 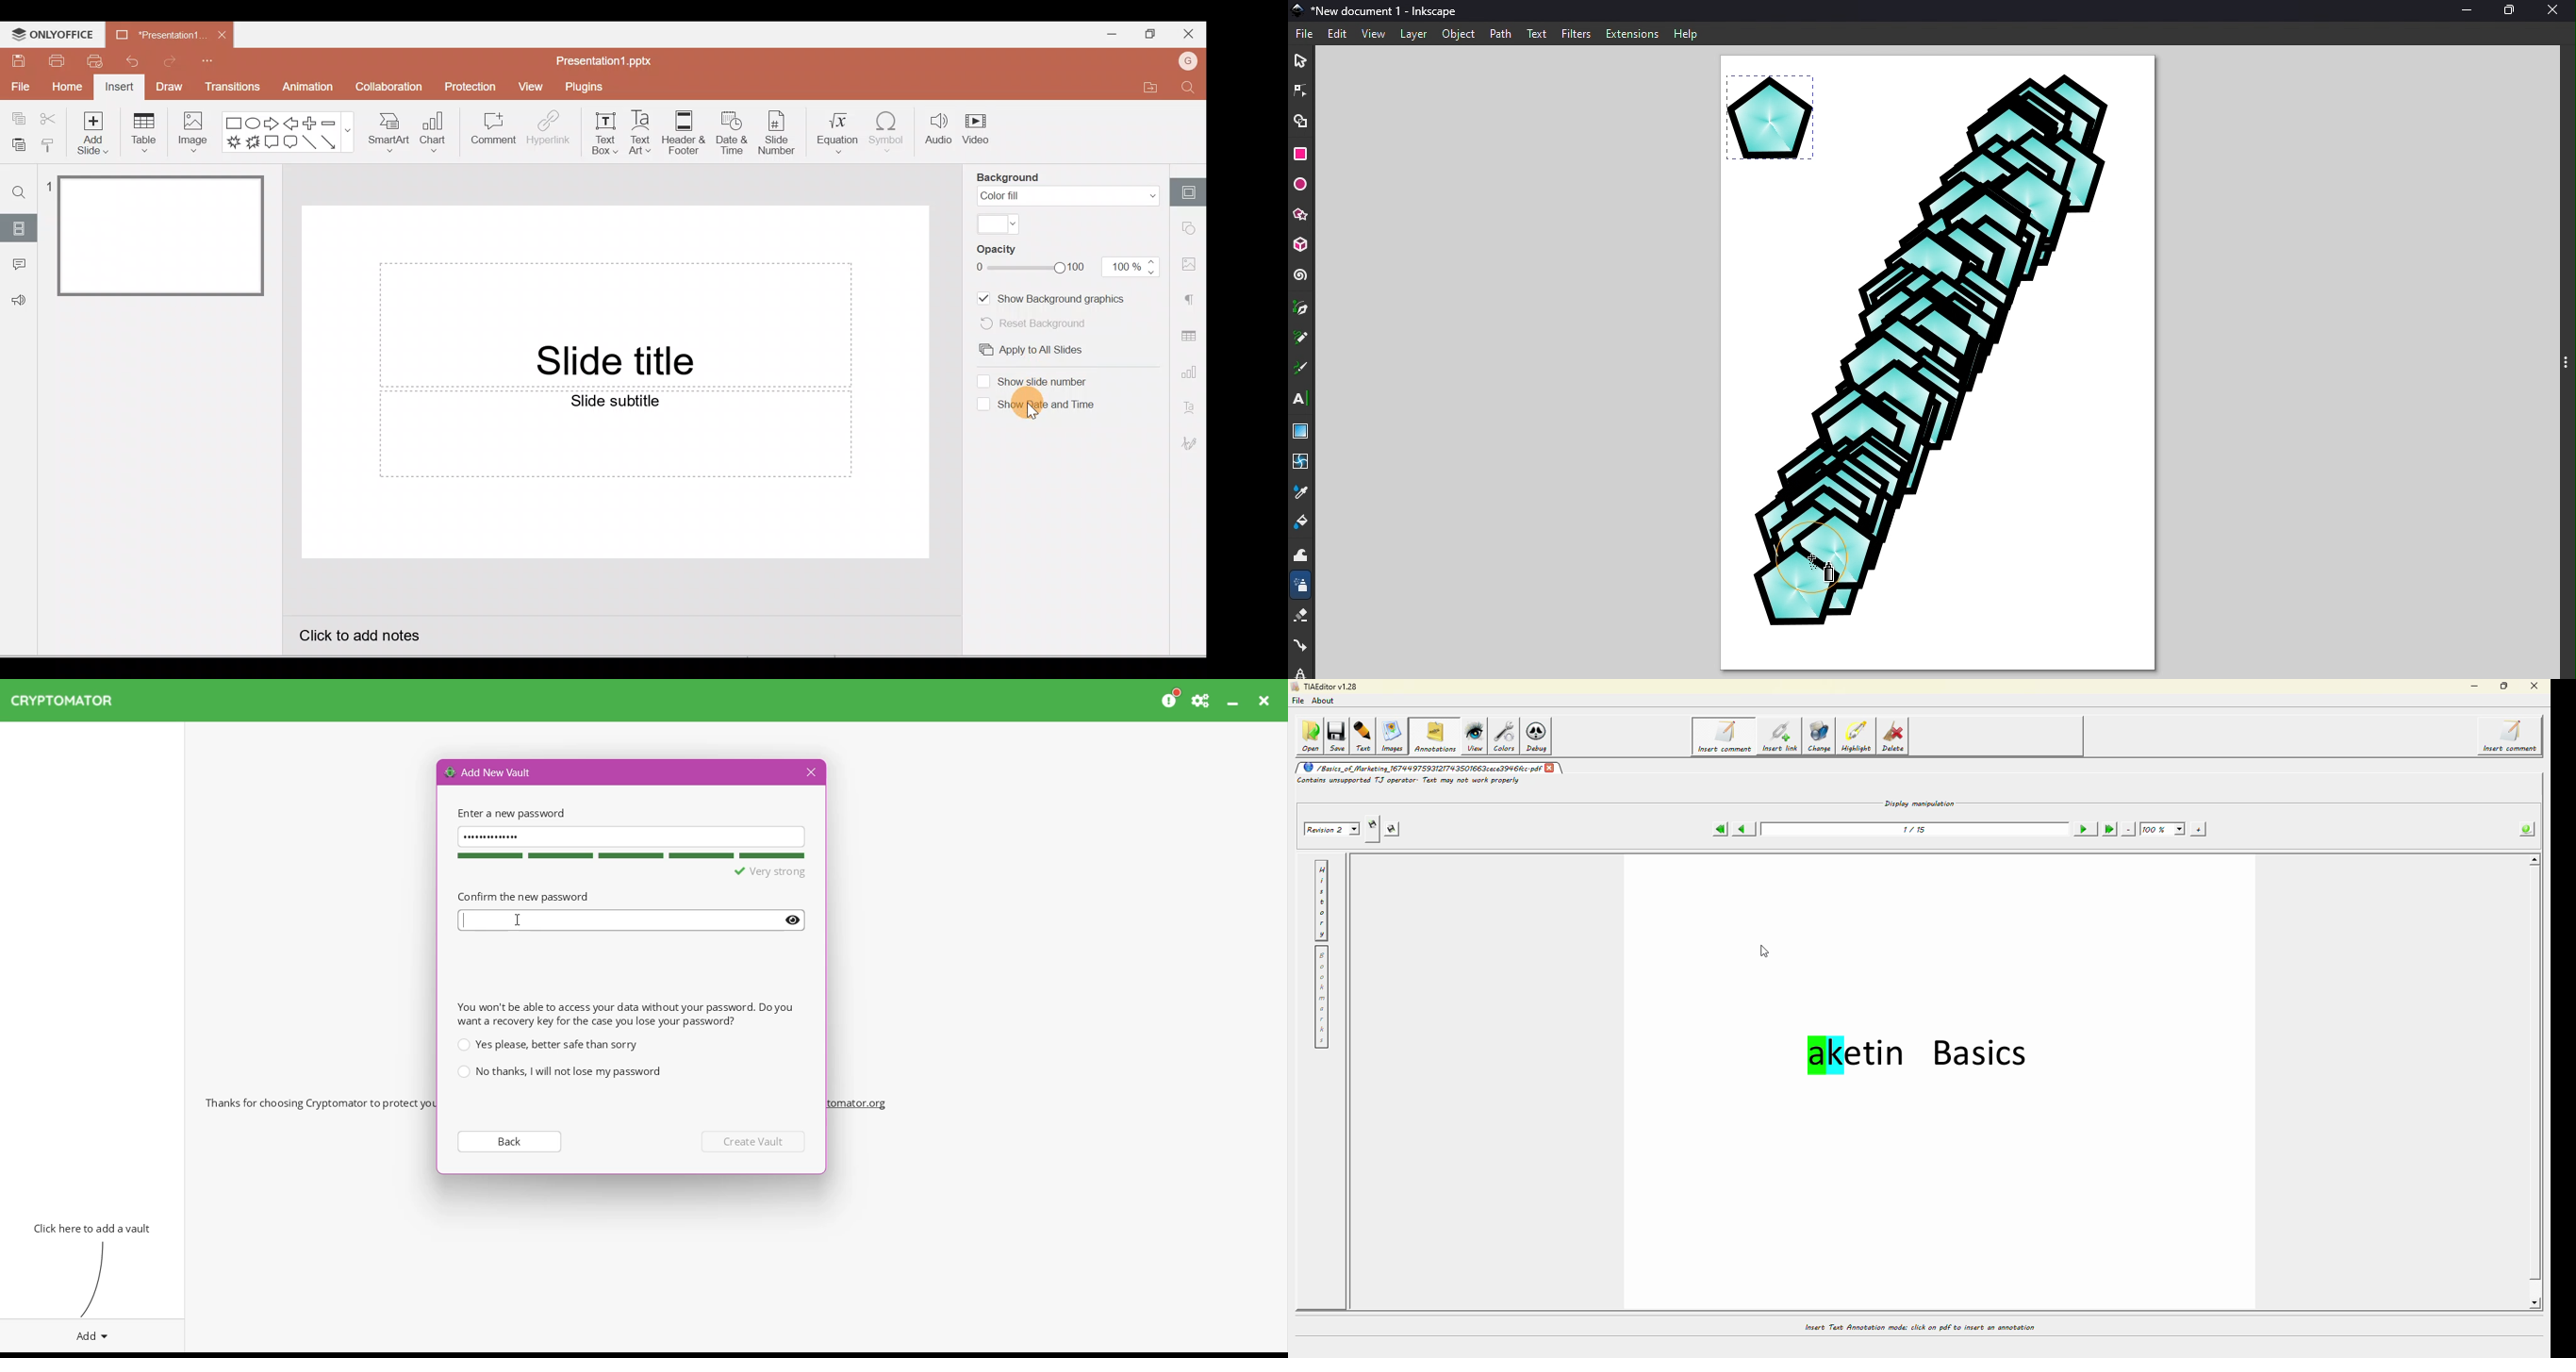 I want to click on Table settings, so click(x=1189, y=335).